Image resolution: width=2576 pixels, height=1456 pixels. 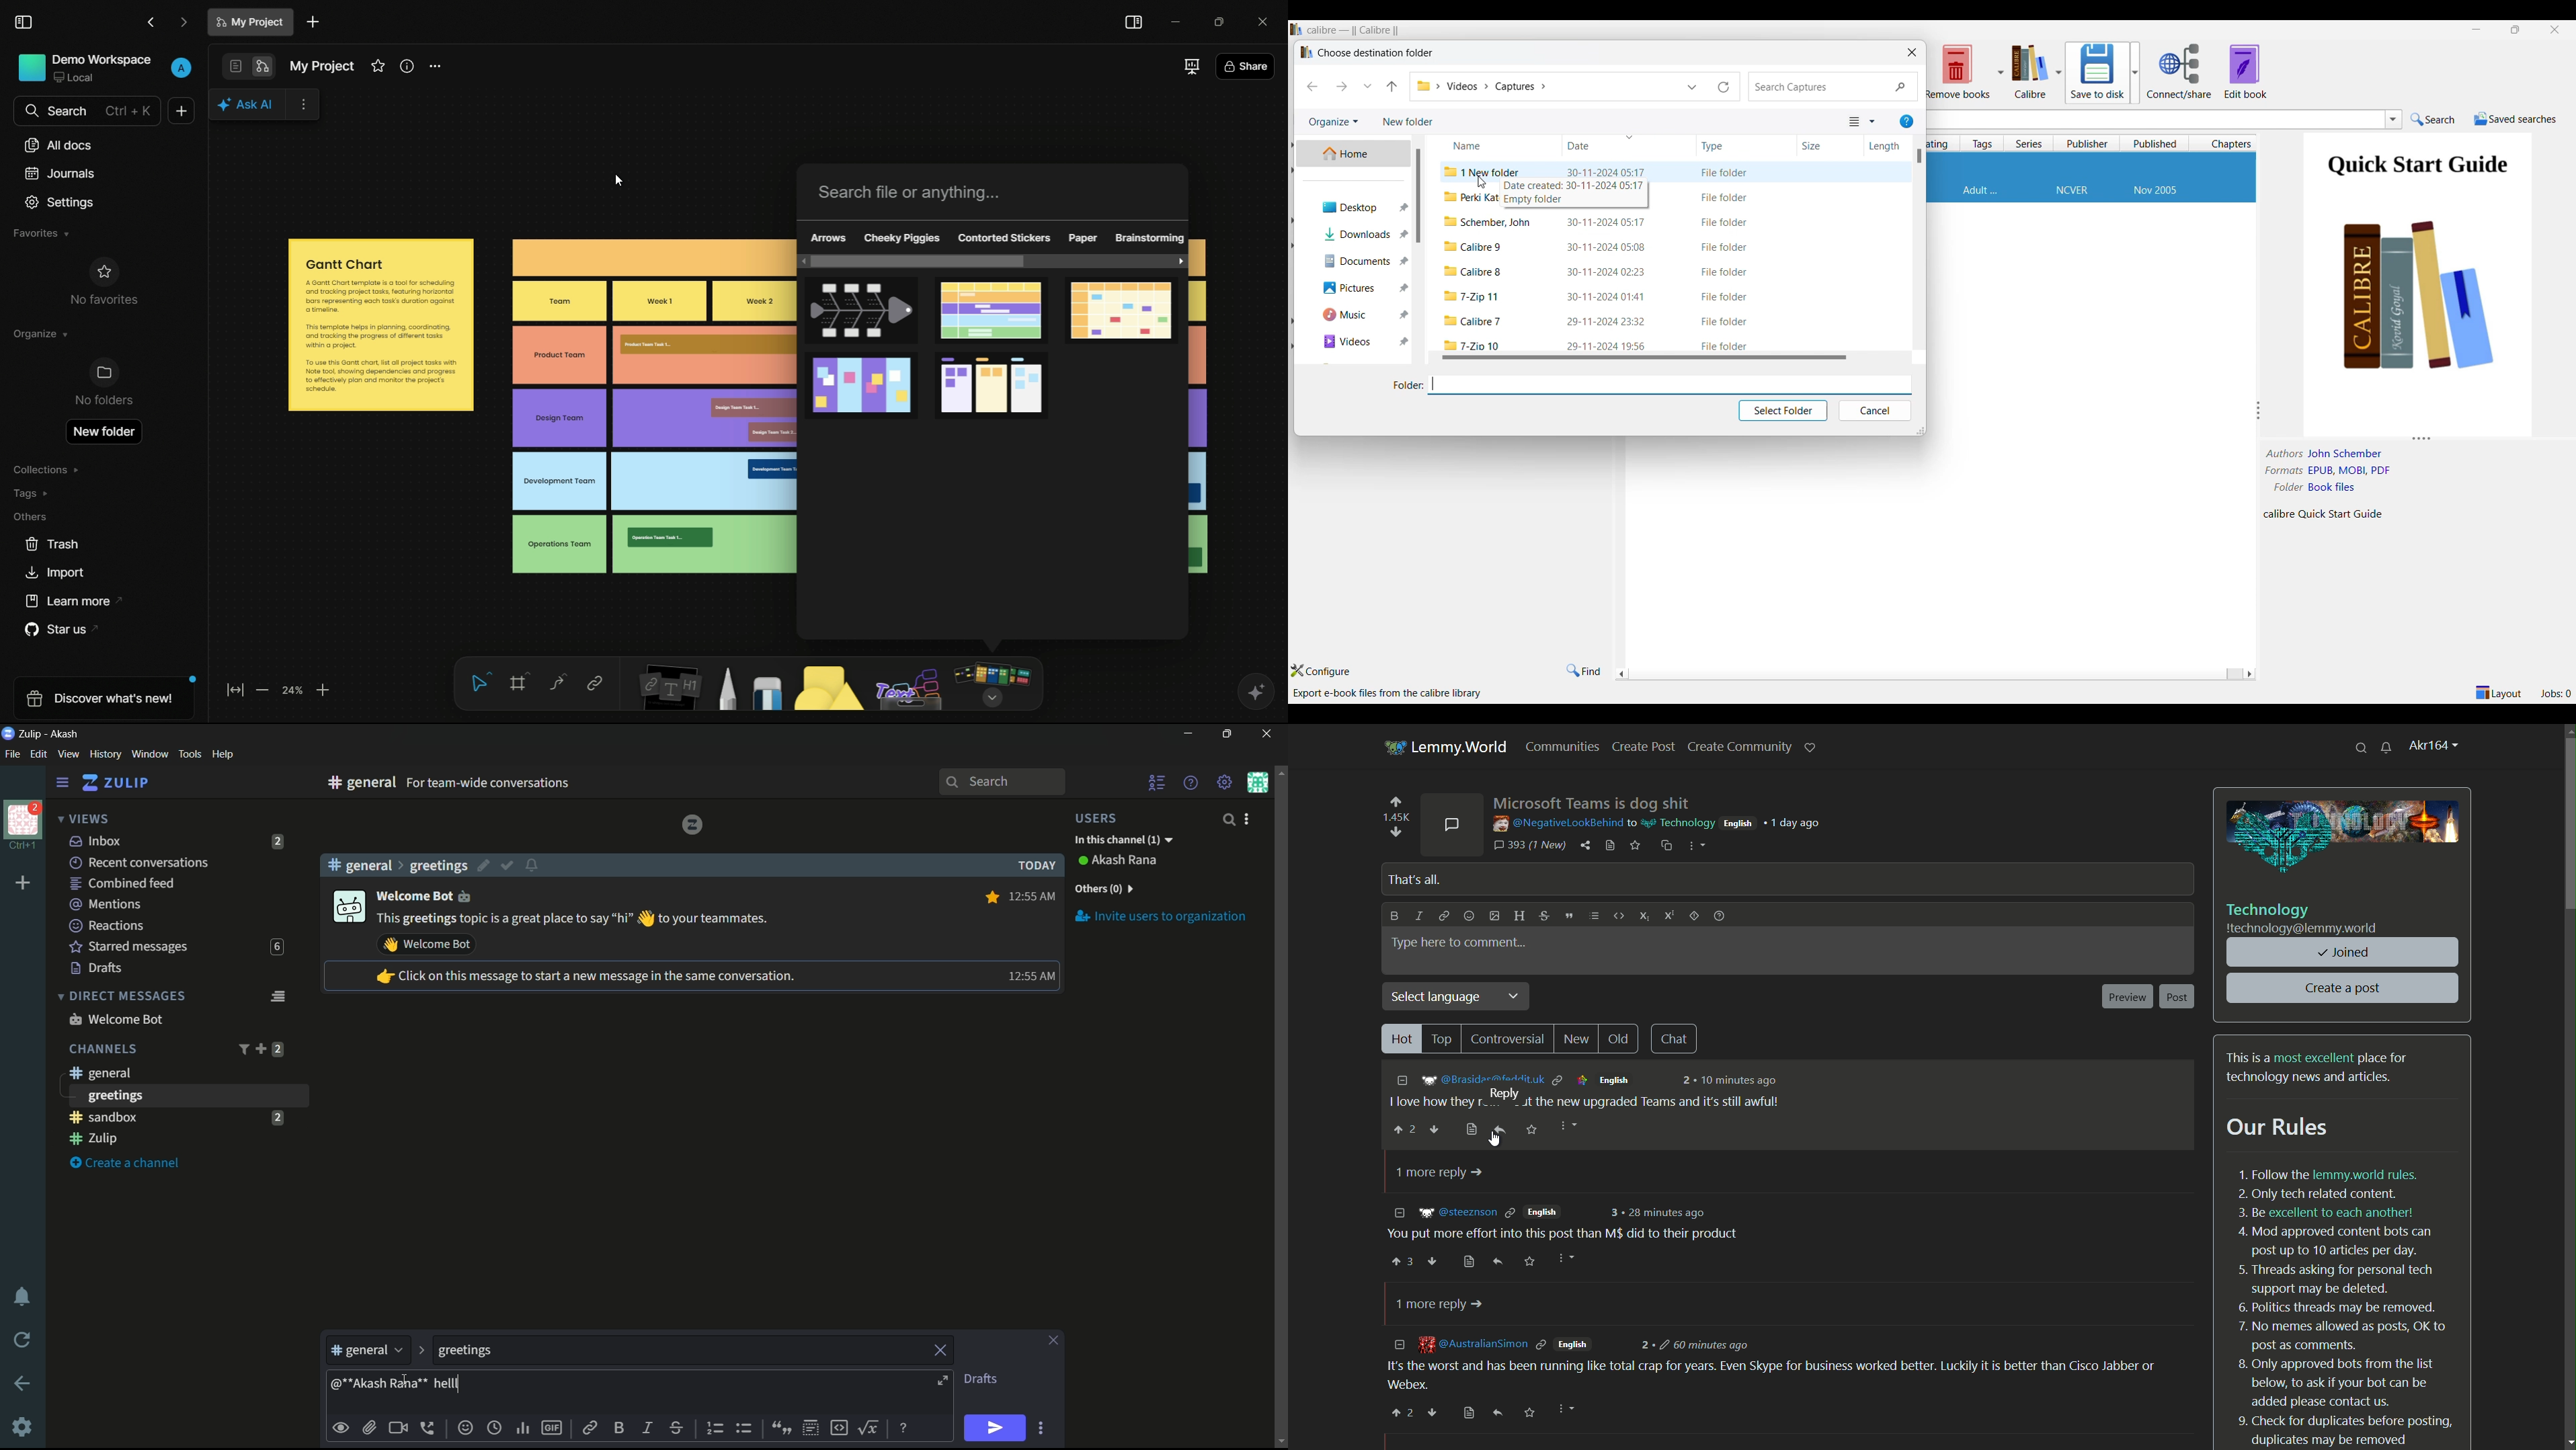 I want to click on image, so click(x=2421, y=313).